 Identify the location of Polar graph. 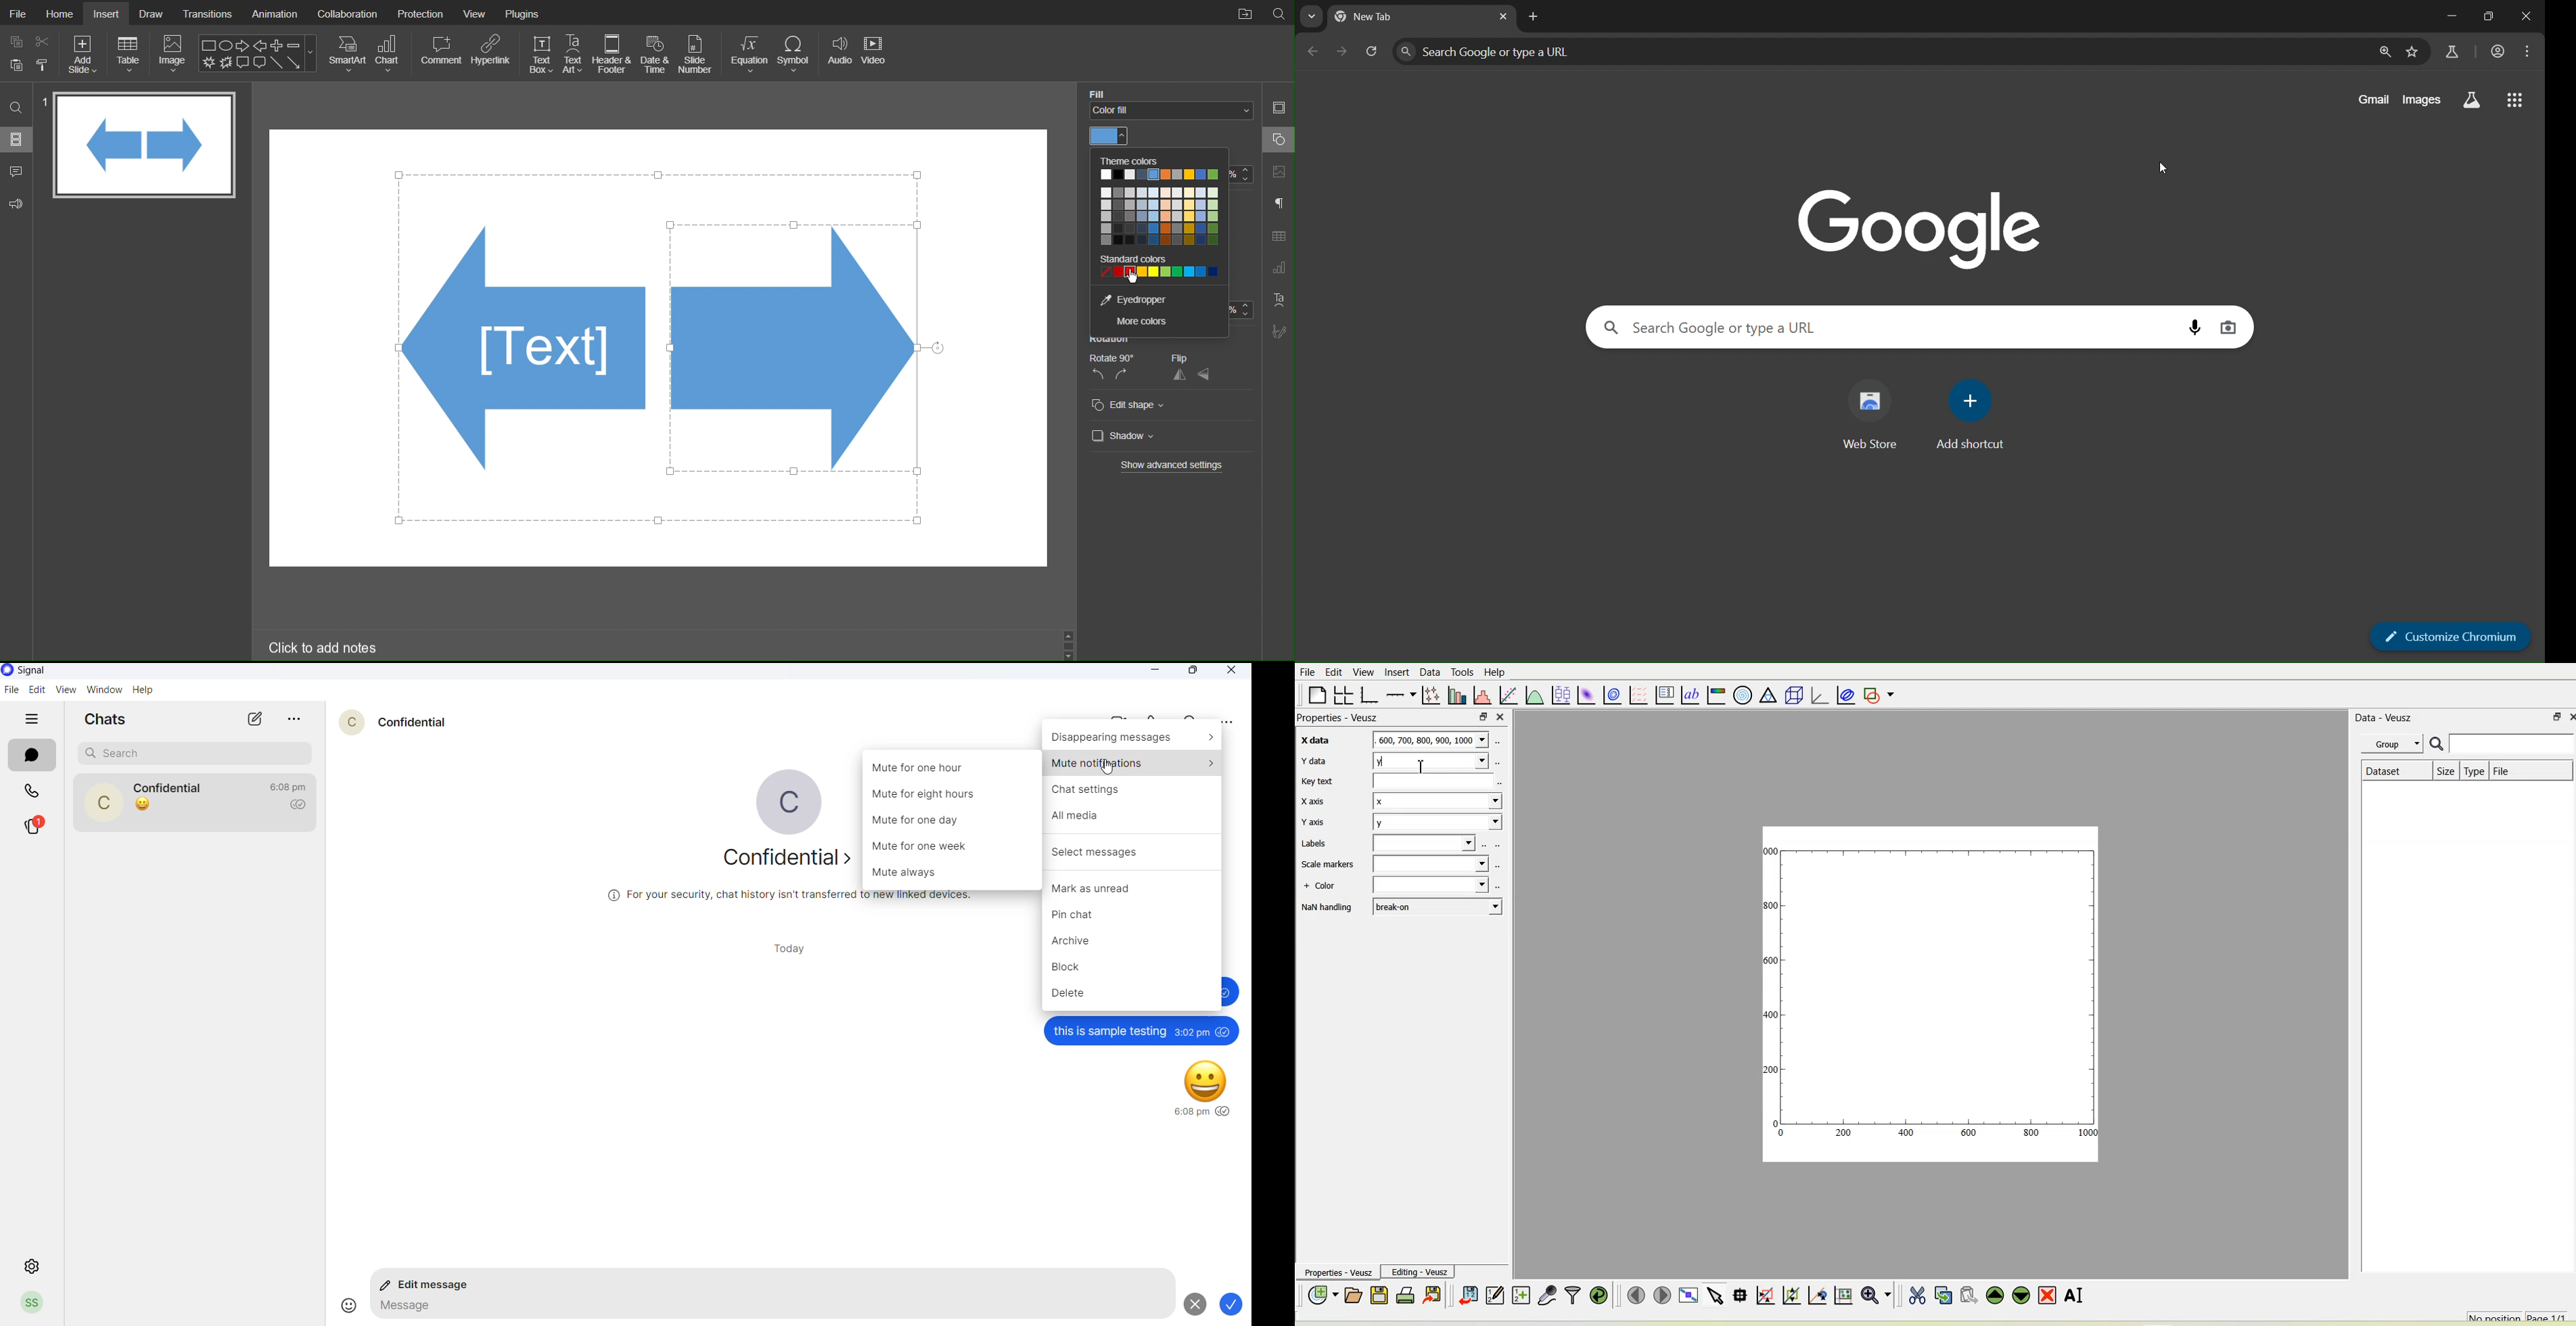
(1744, 694).